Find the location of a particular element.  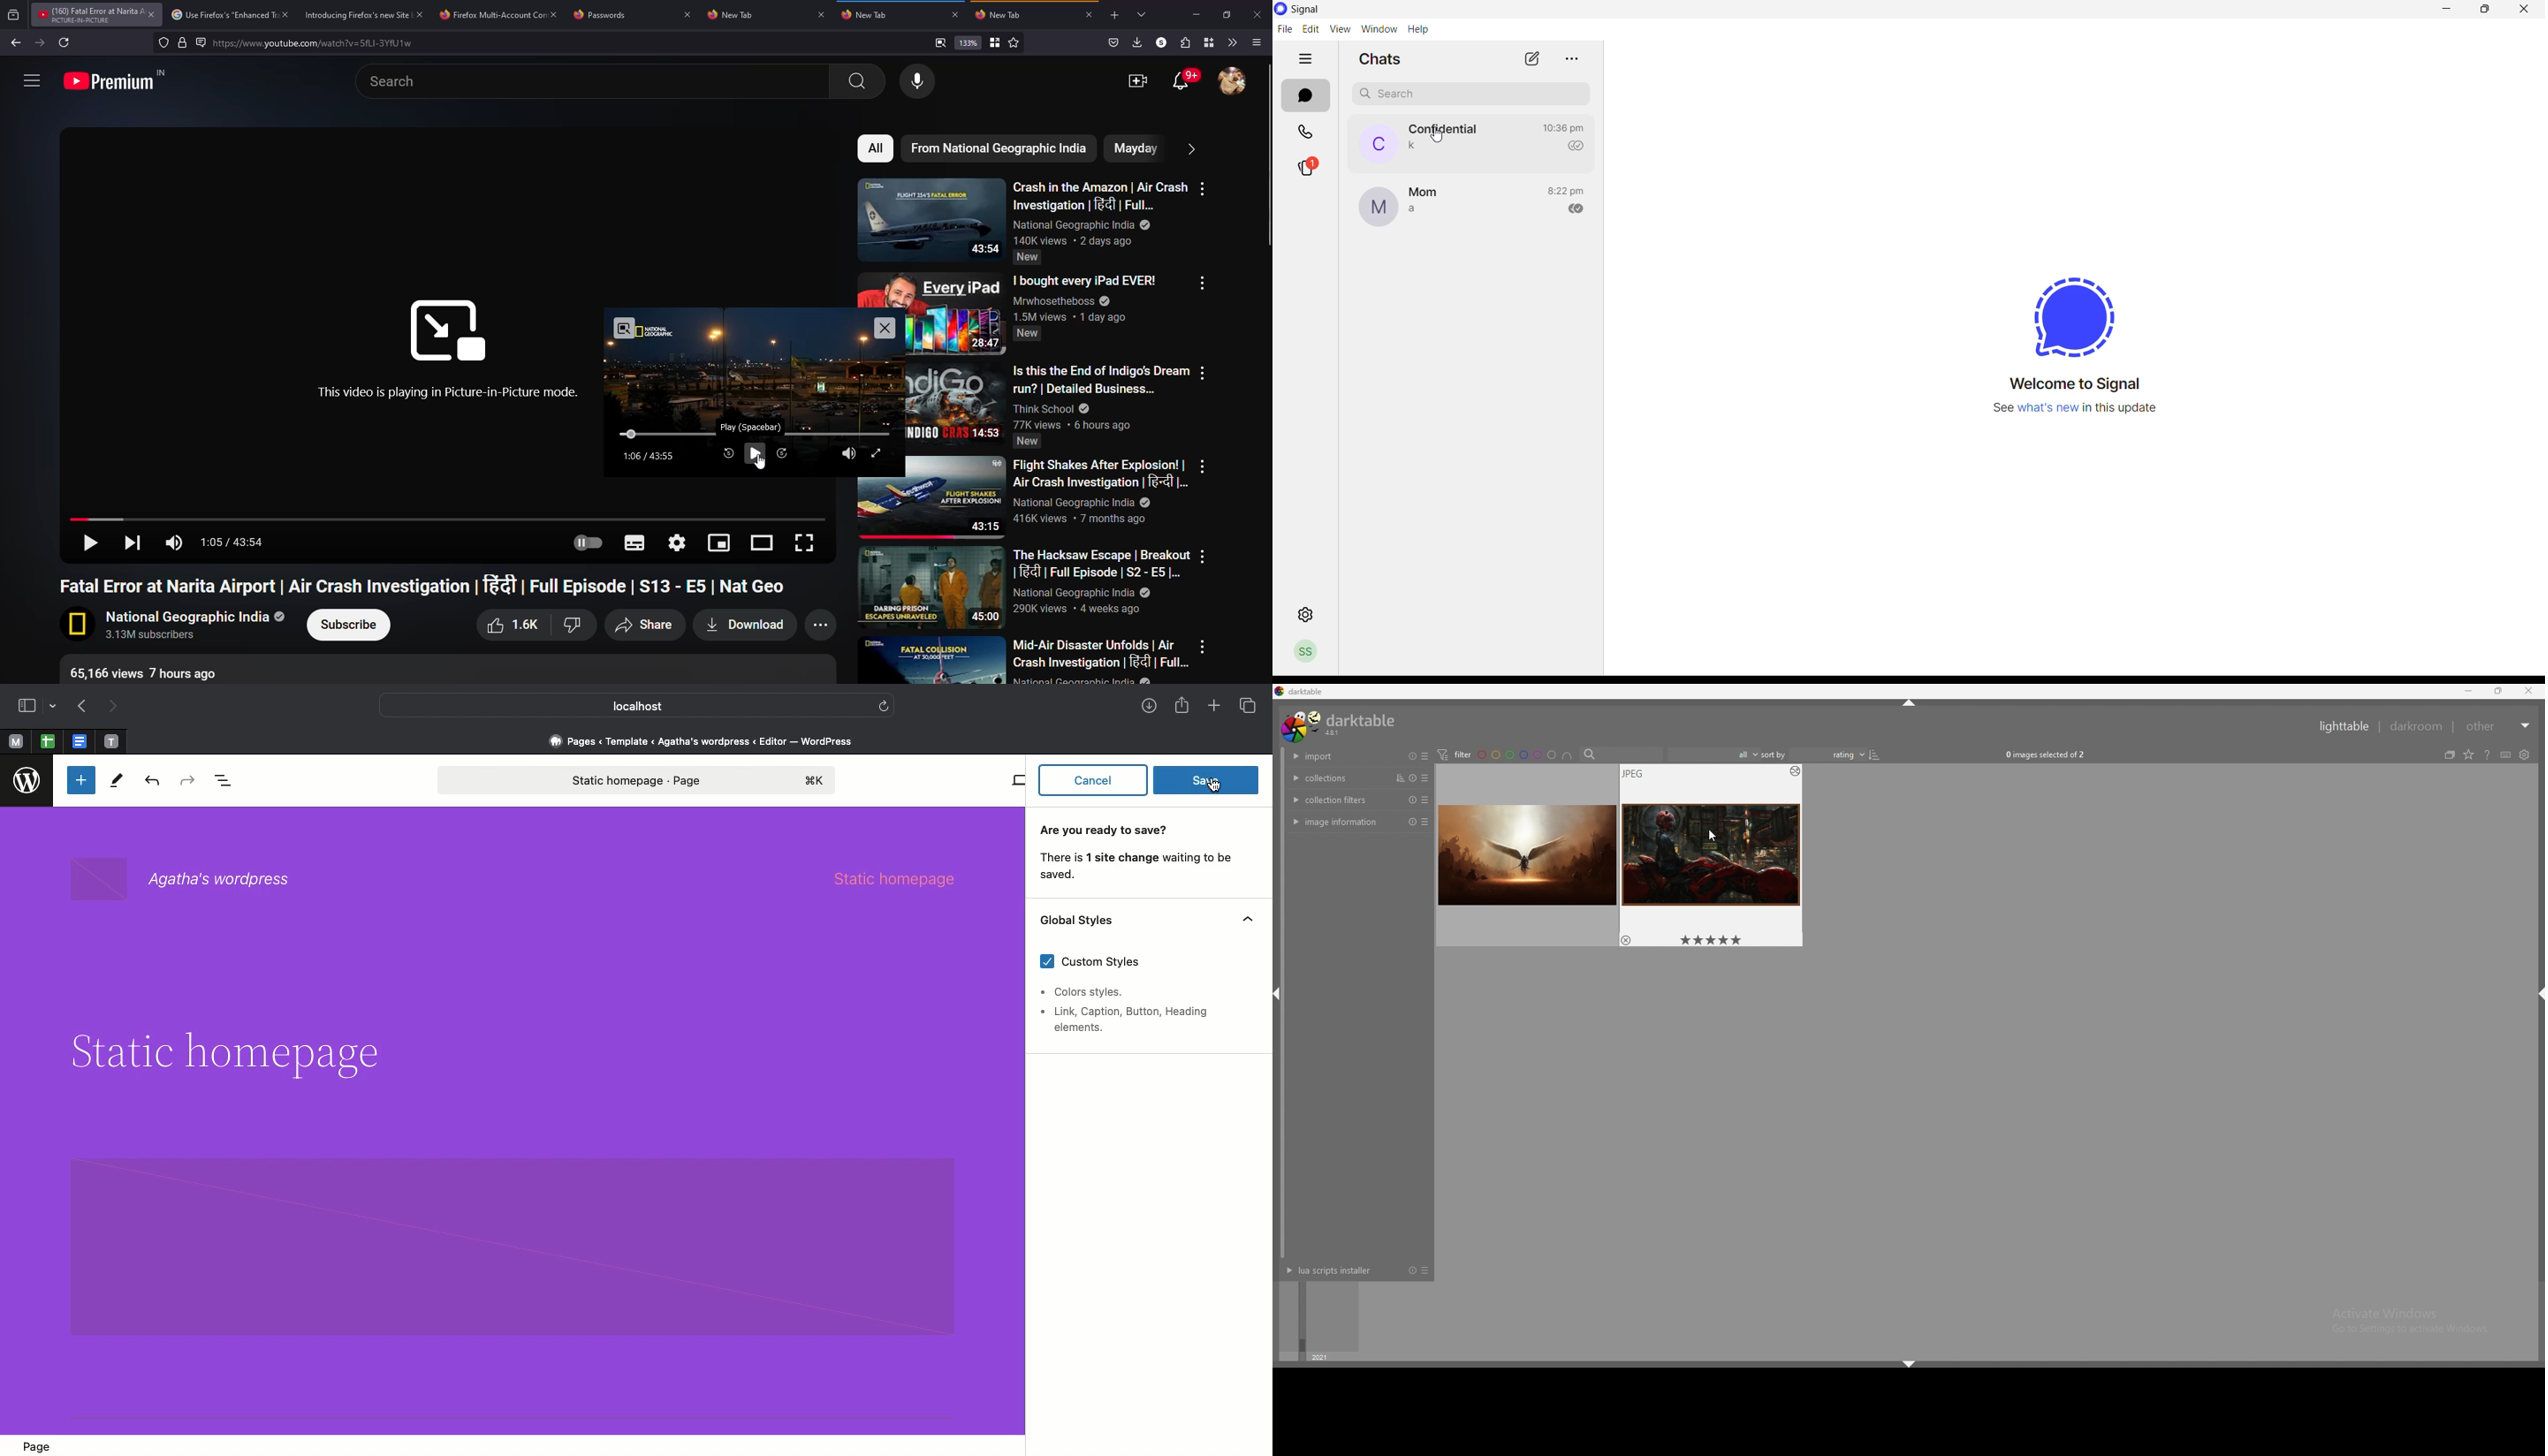

Video title is located at coordinates (427, 585).